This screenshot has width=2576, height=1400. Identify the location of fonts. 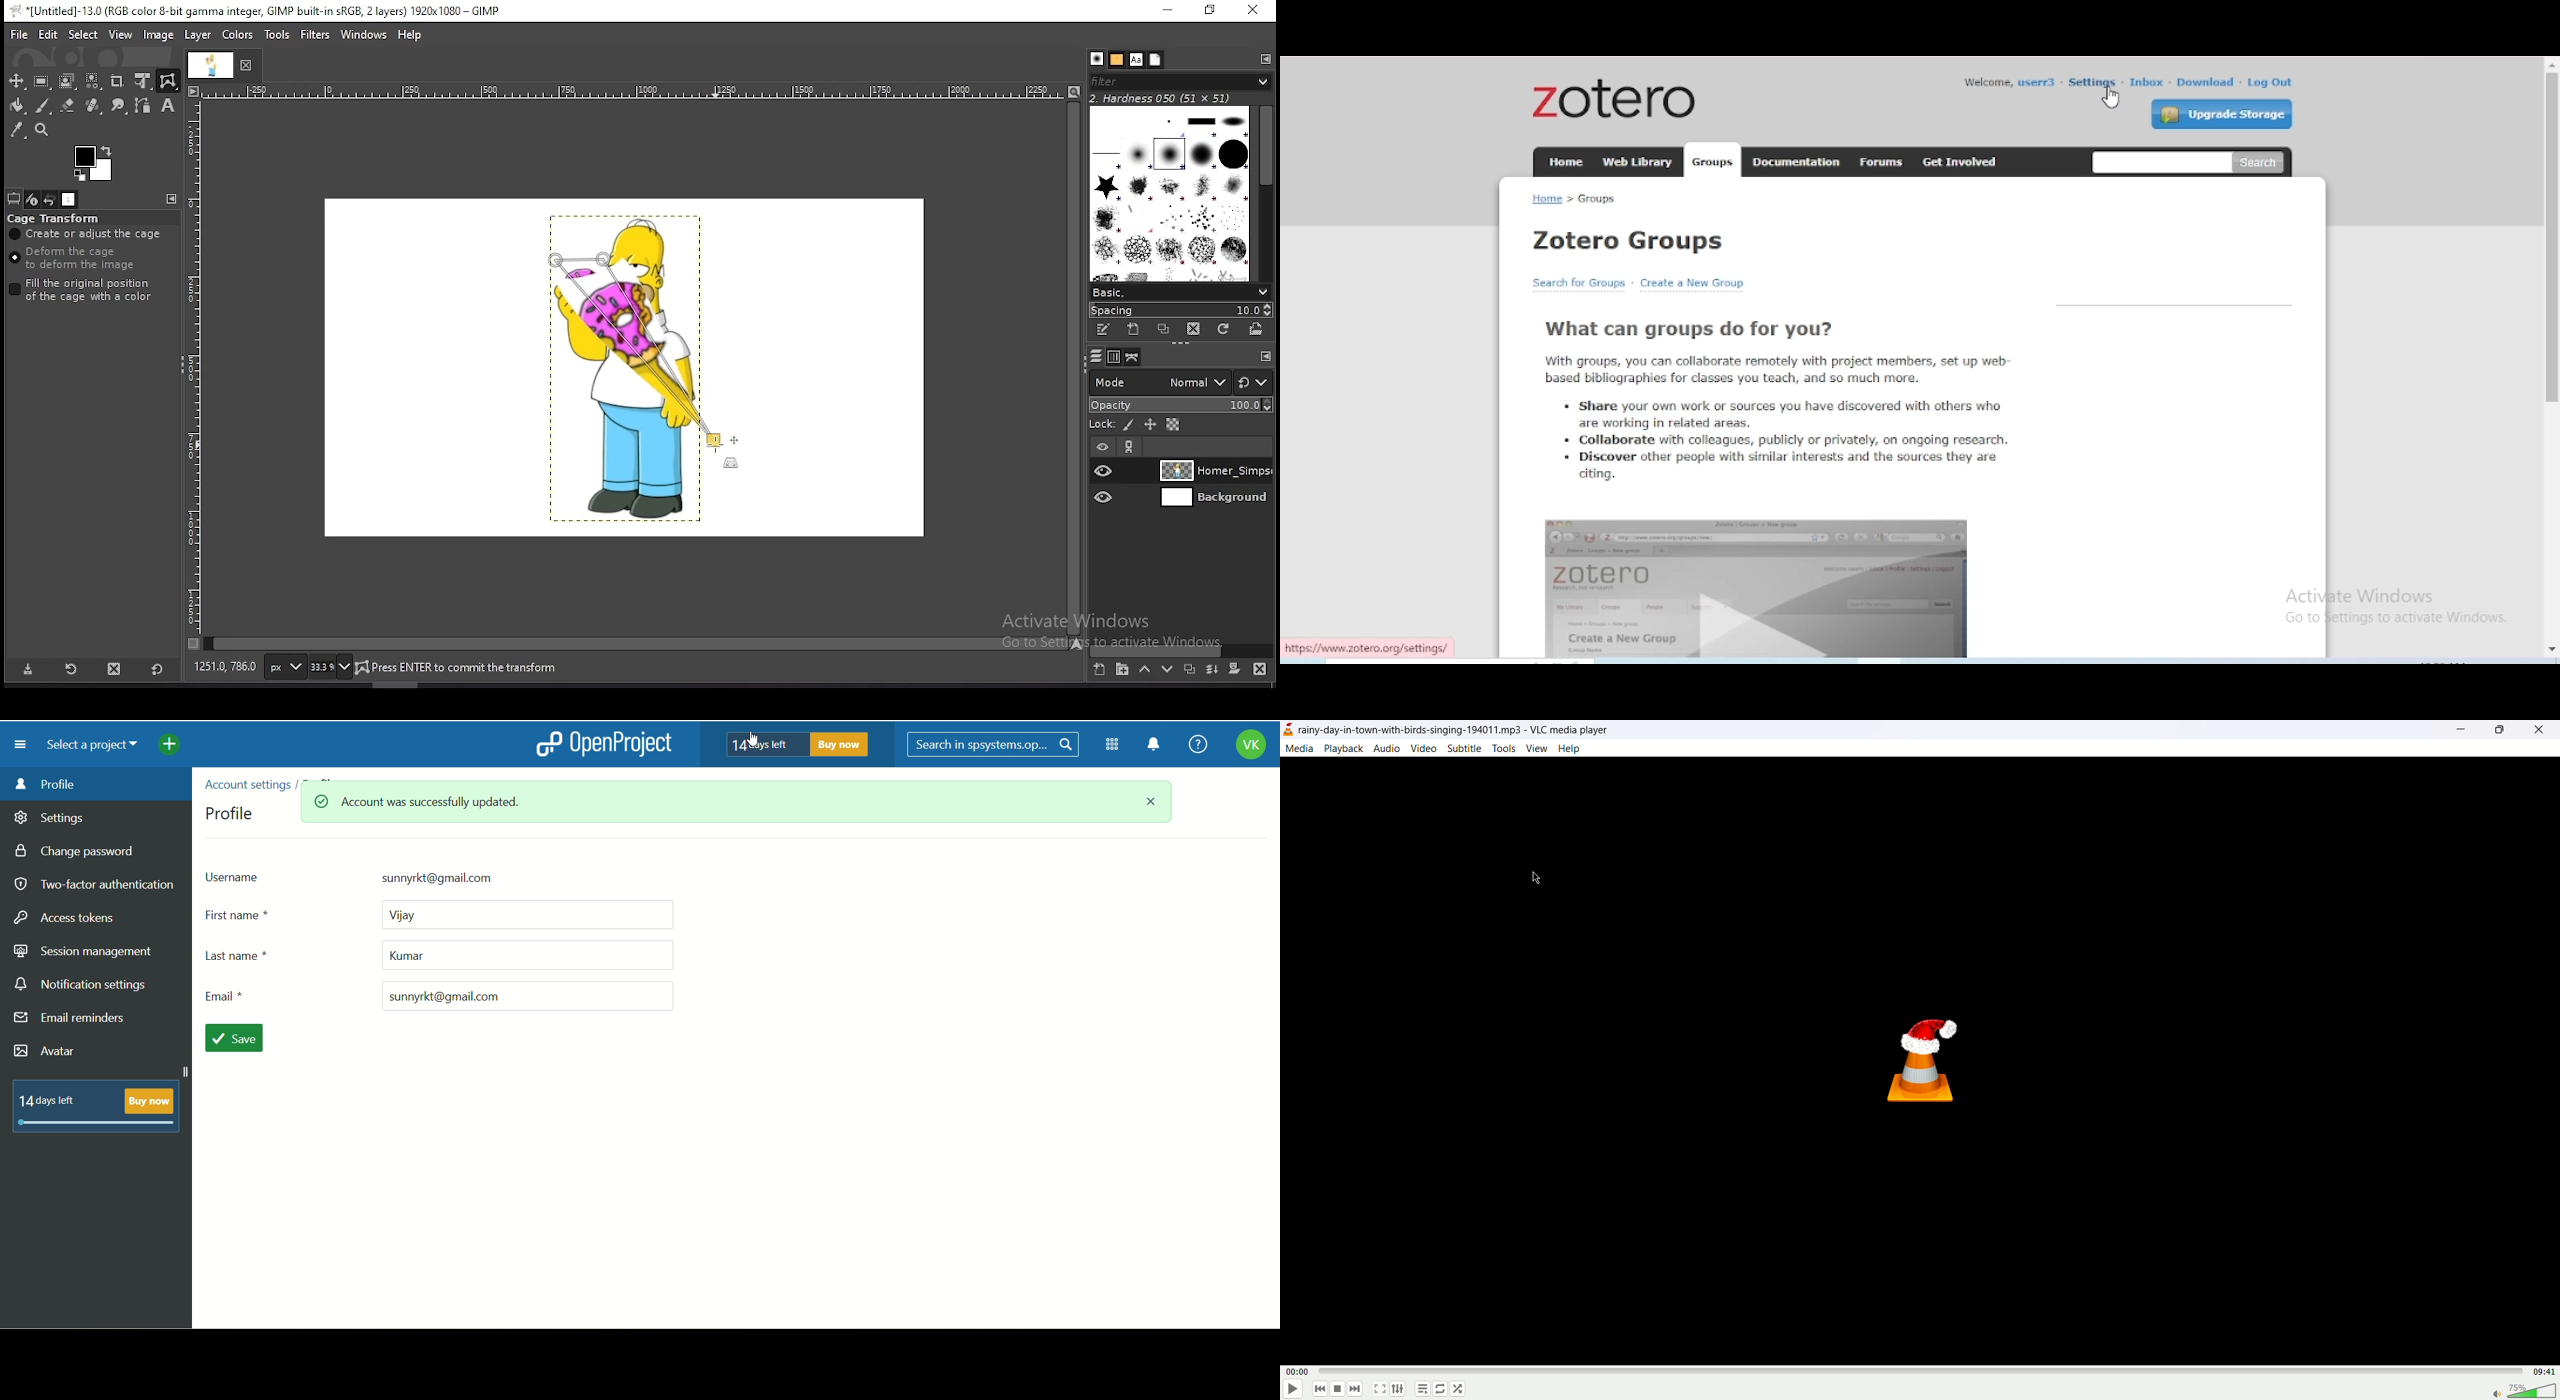
(1135, 59).